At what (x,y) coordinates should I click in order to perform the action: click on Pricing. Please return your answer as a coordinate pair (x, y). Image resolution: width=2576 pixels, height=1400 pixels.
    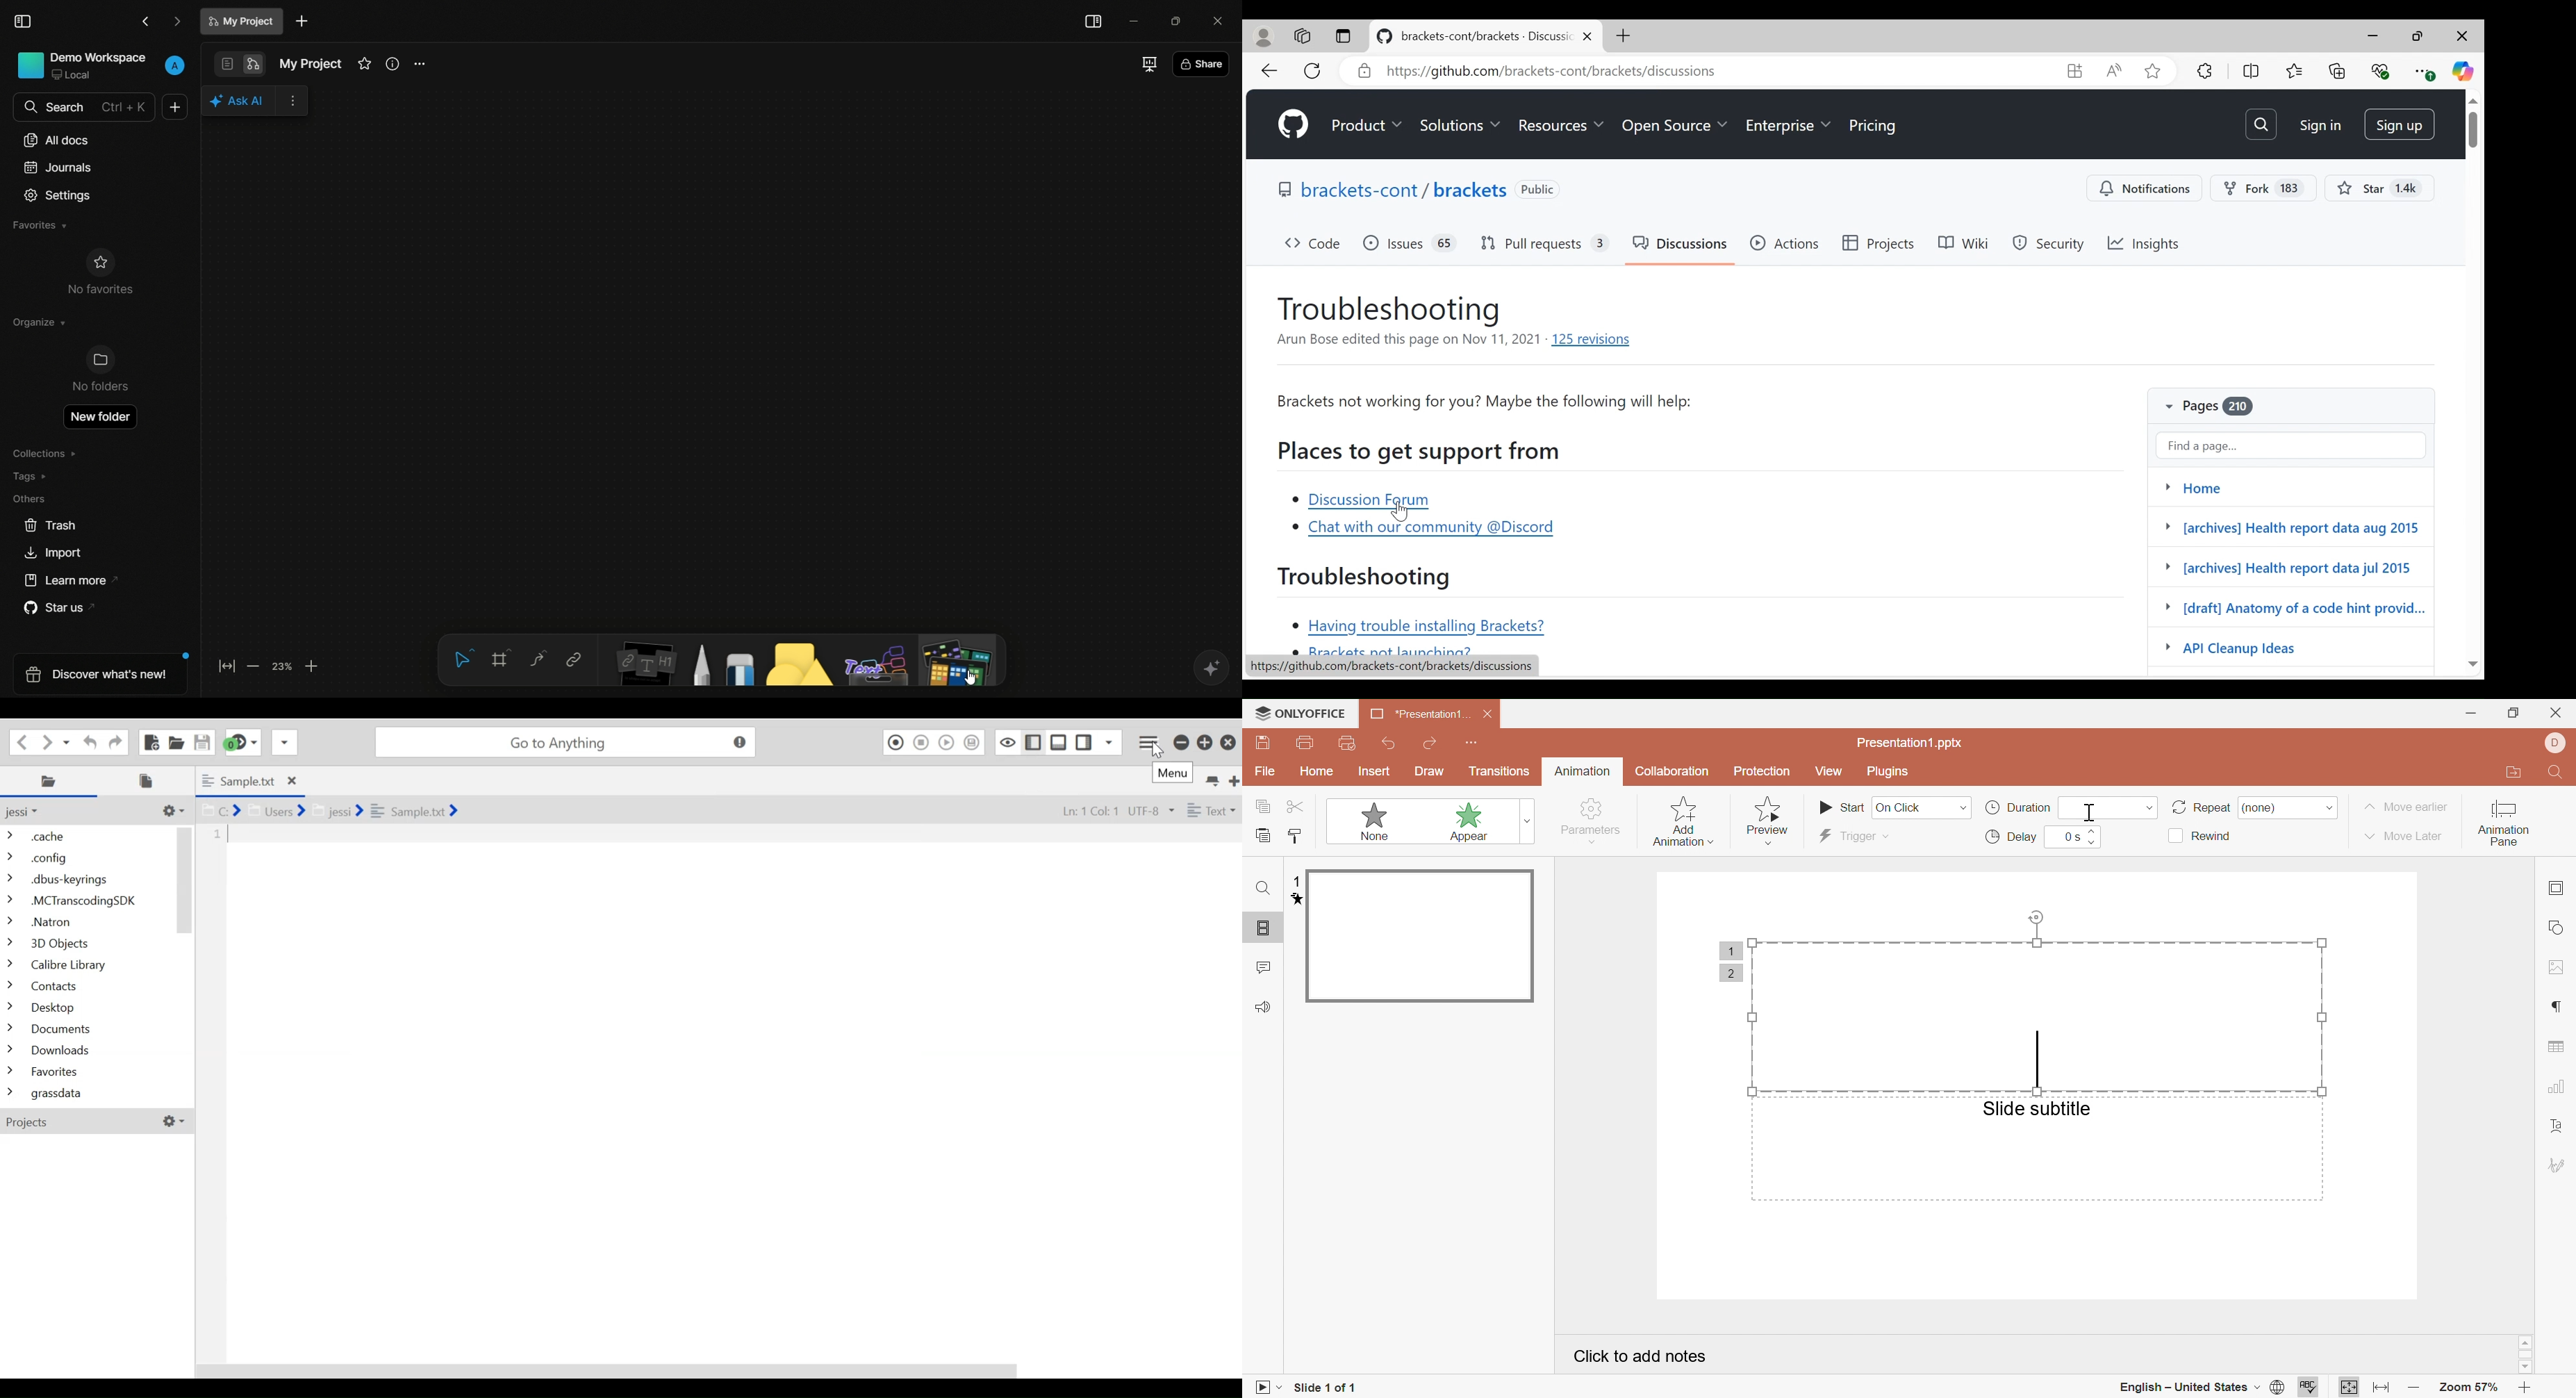
    Looking at the image, I should click on (1874, 128).